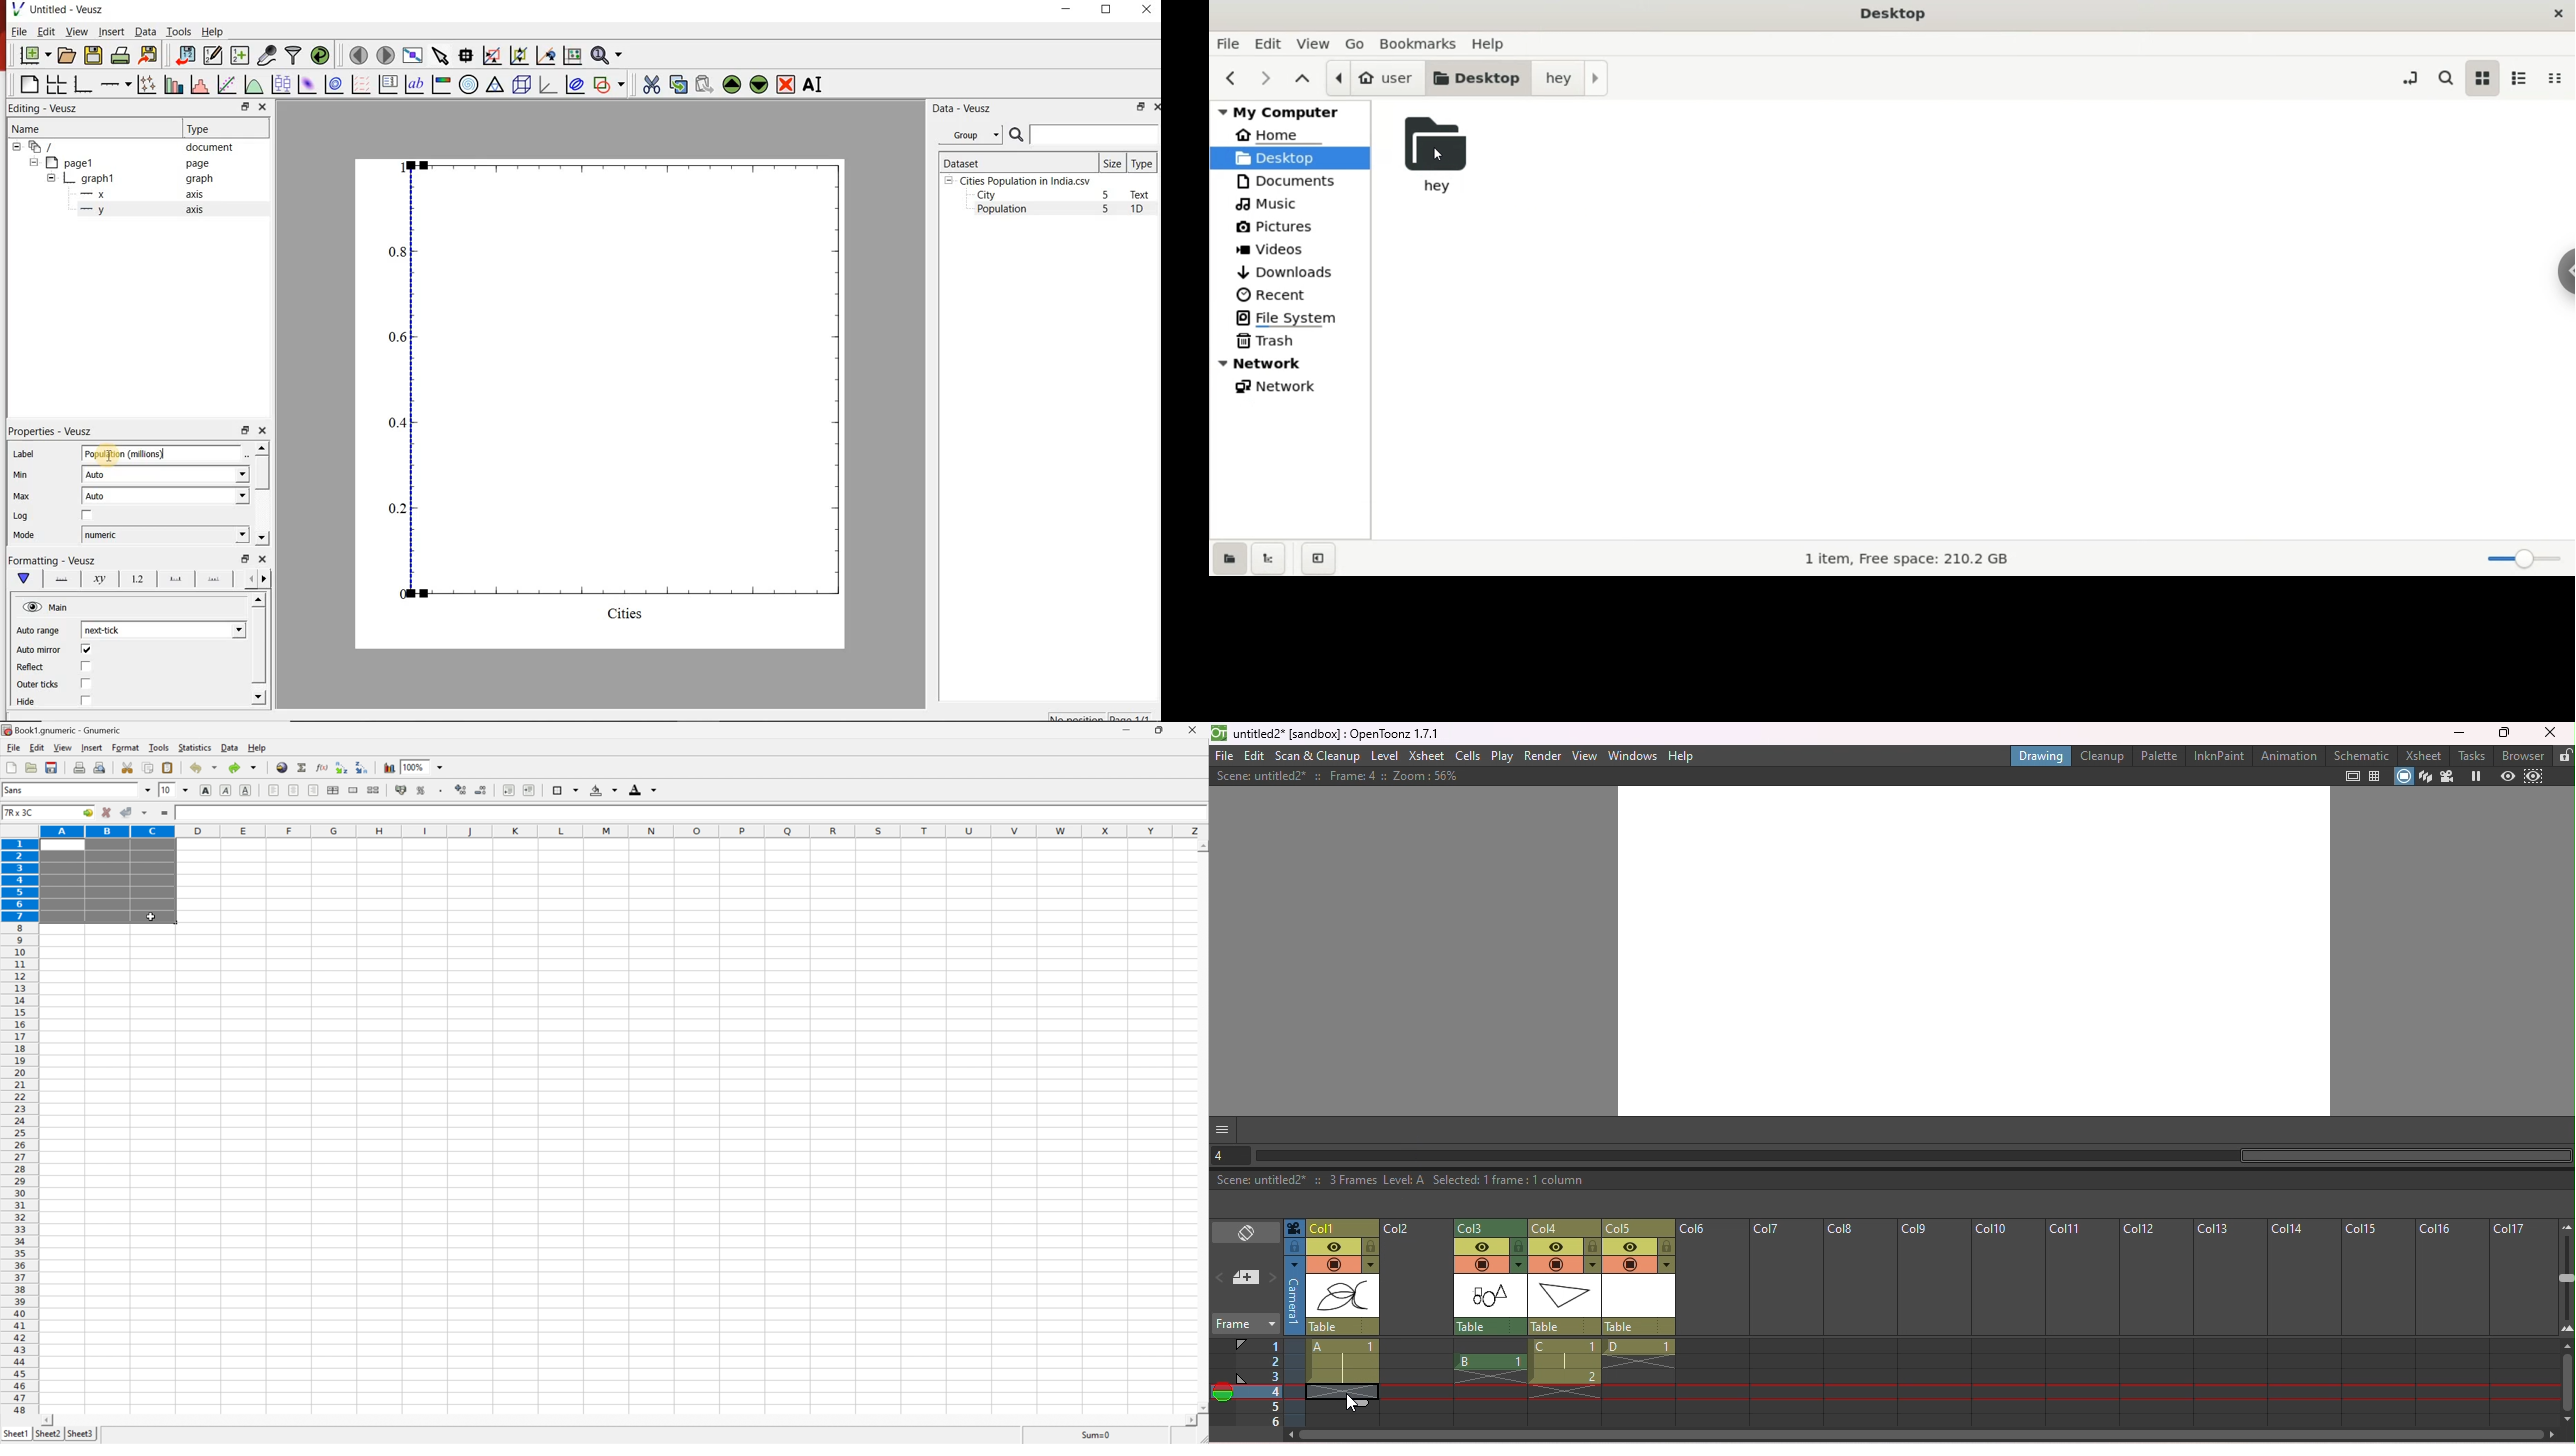 The height and width of the screenshot is (1456, 2576). What do you see at coordinates (1564, 1326) in the screenshot?
I see `Table` at bounding box center [1564, 1326].